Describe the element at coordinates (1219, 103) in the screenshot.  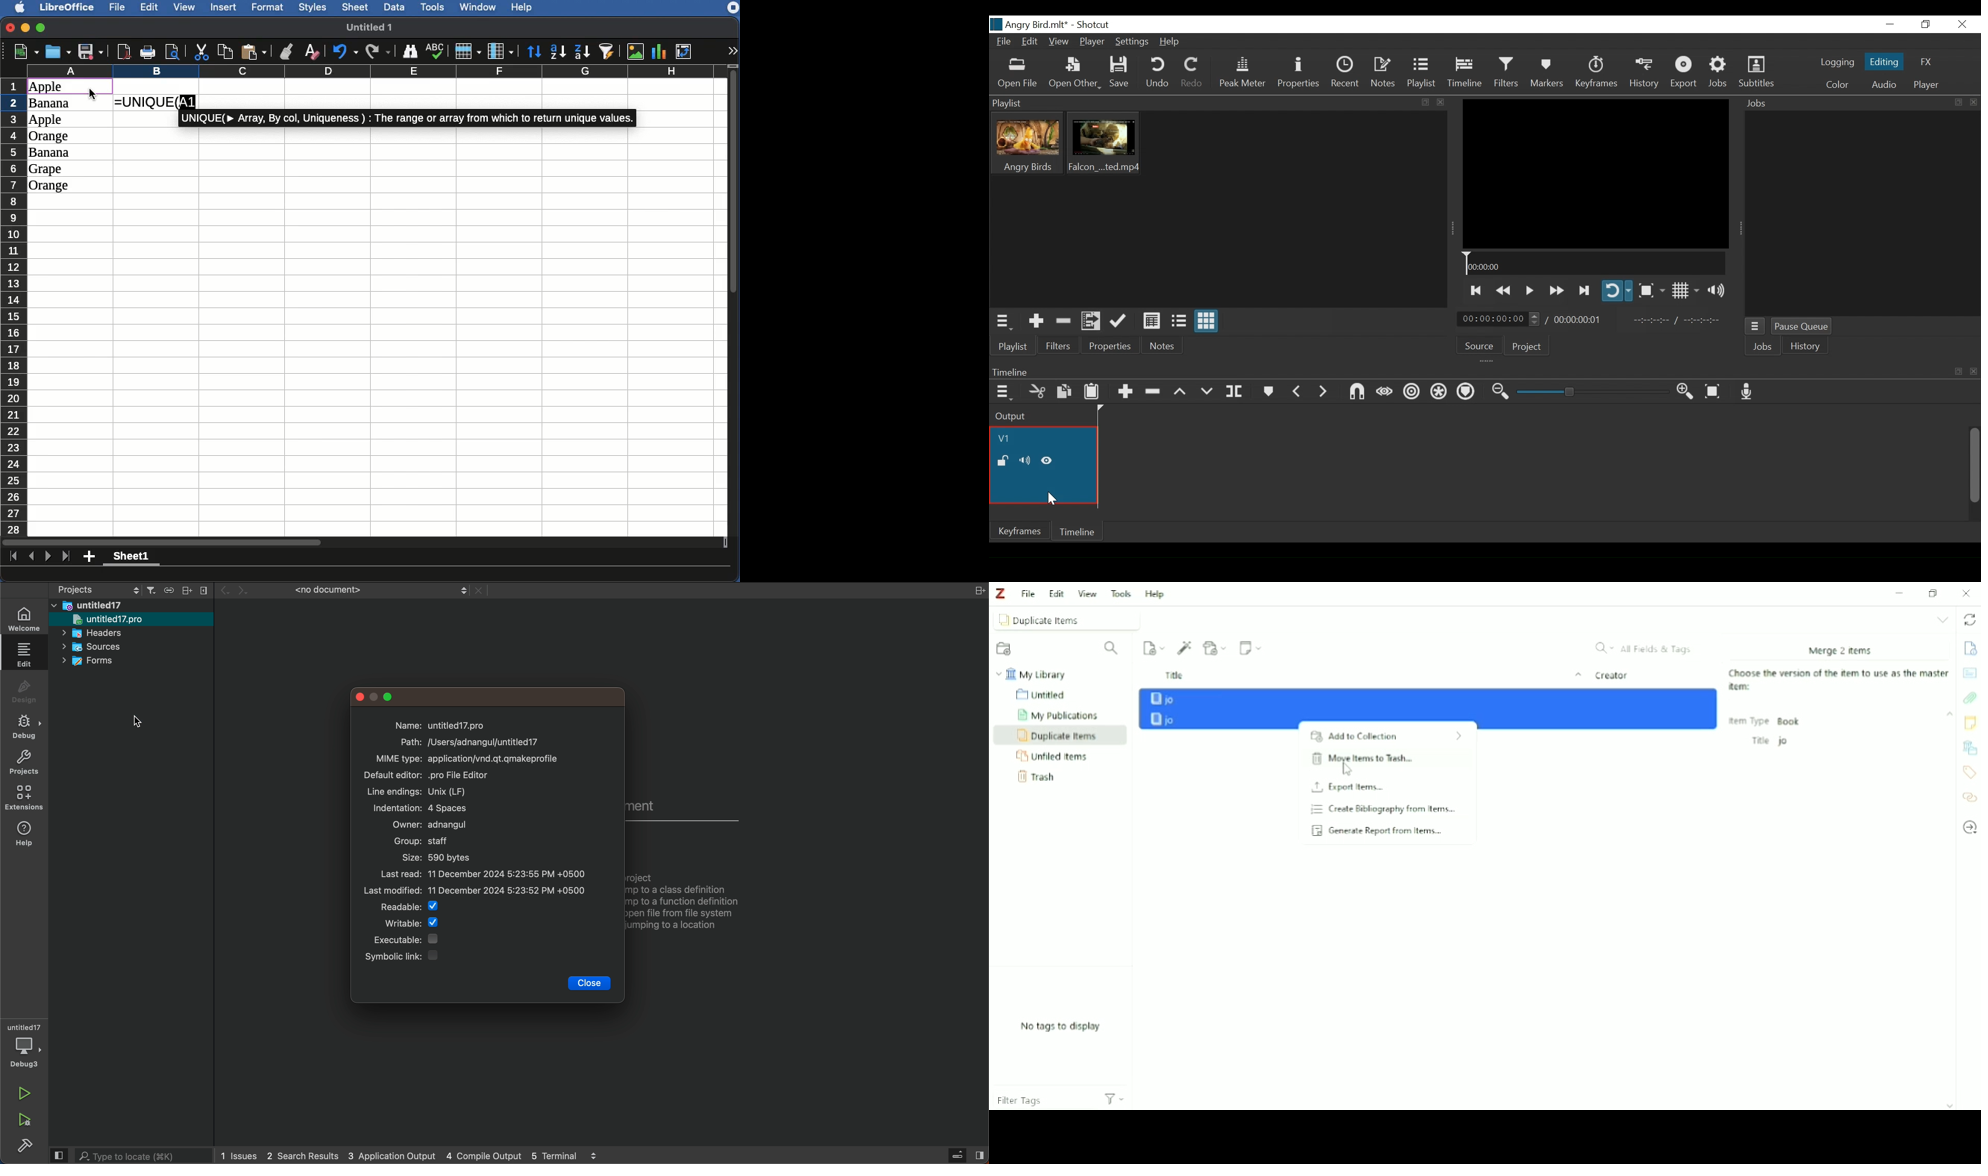
I see `Playlist` at that location.